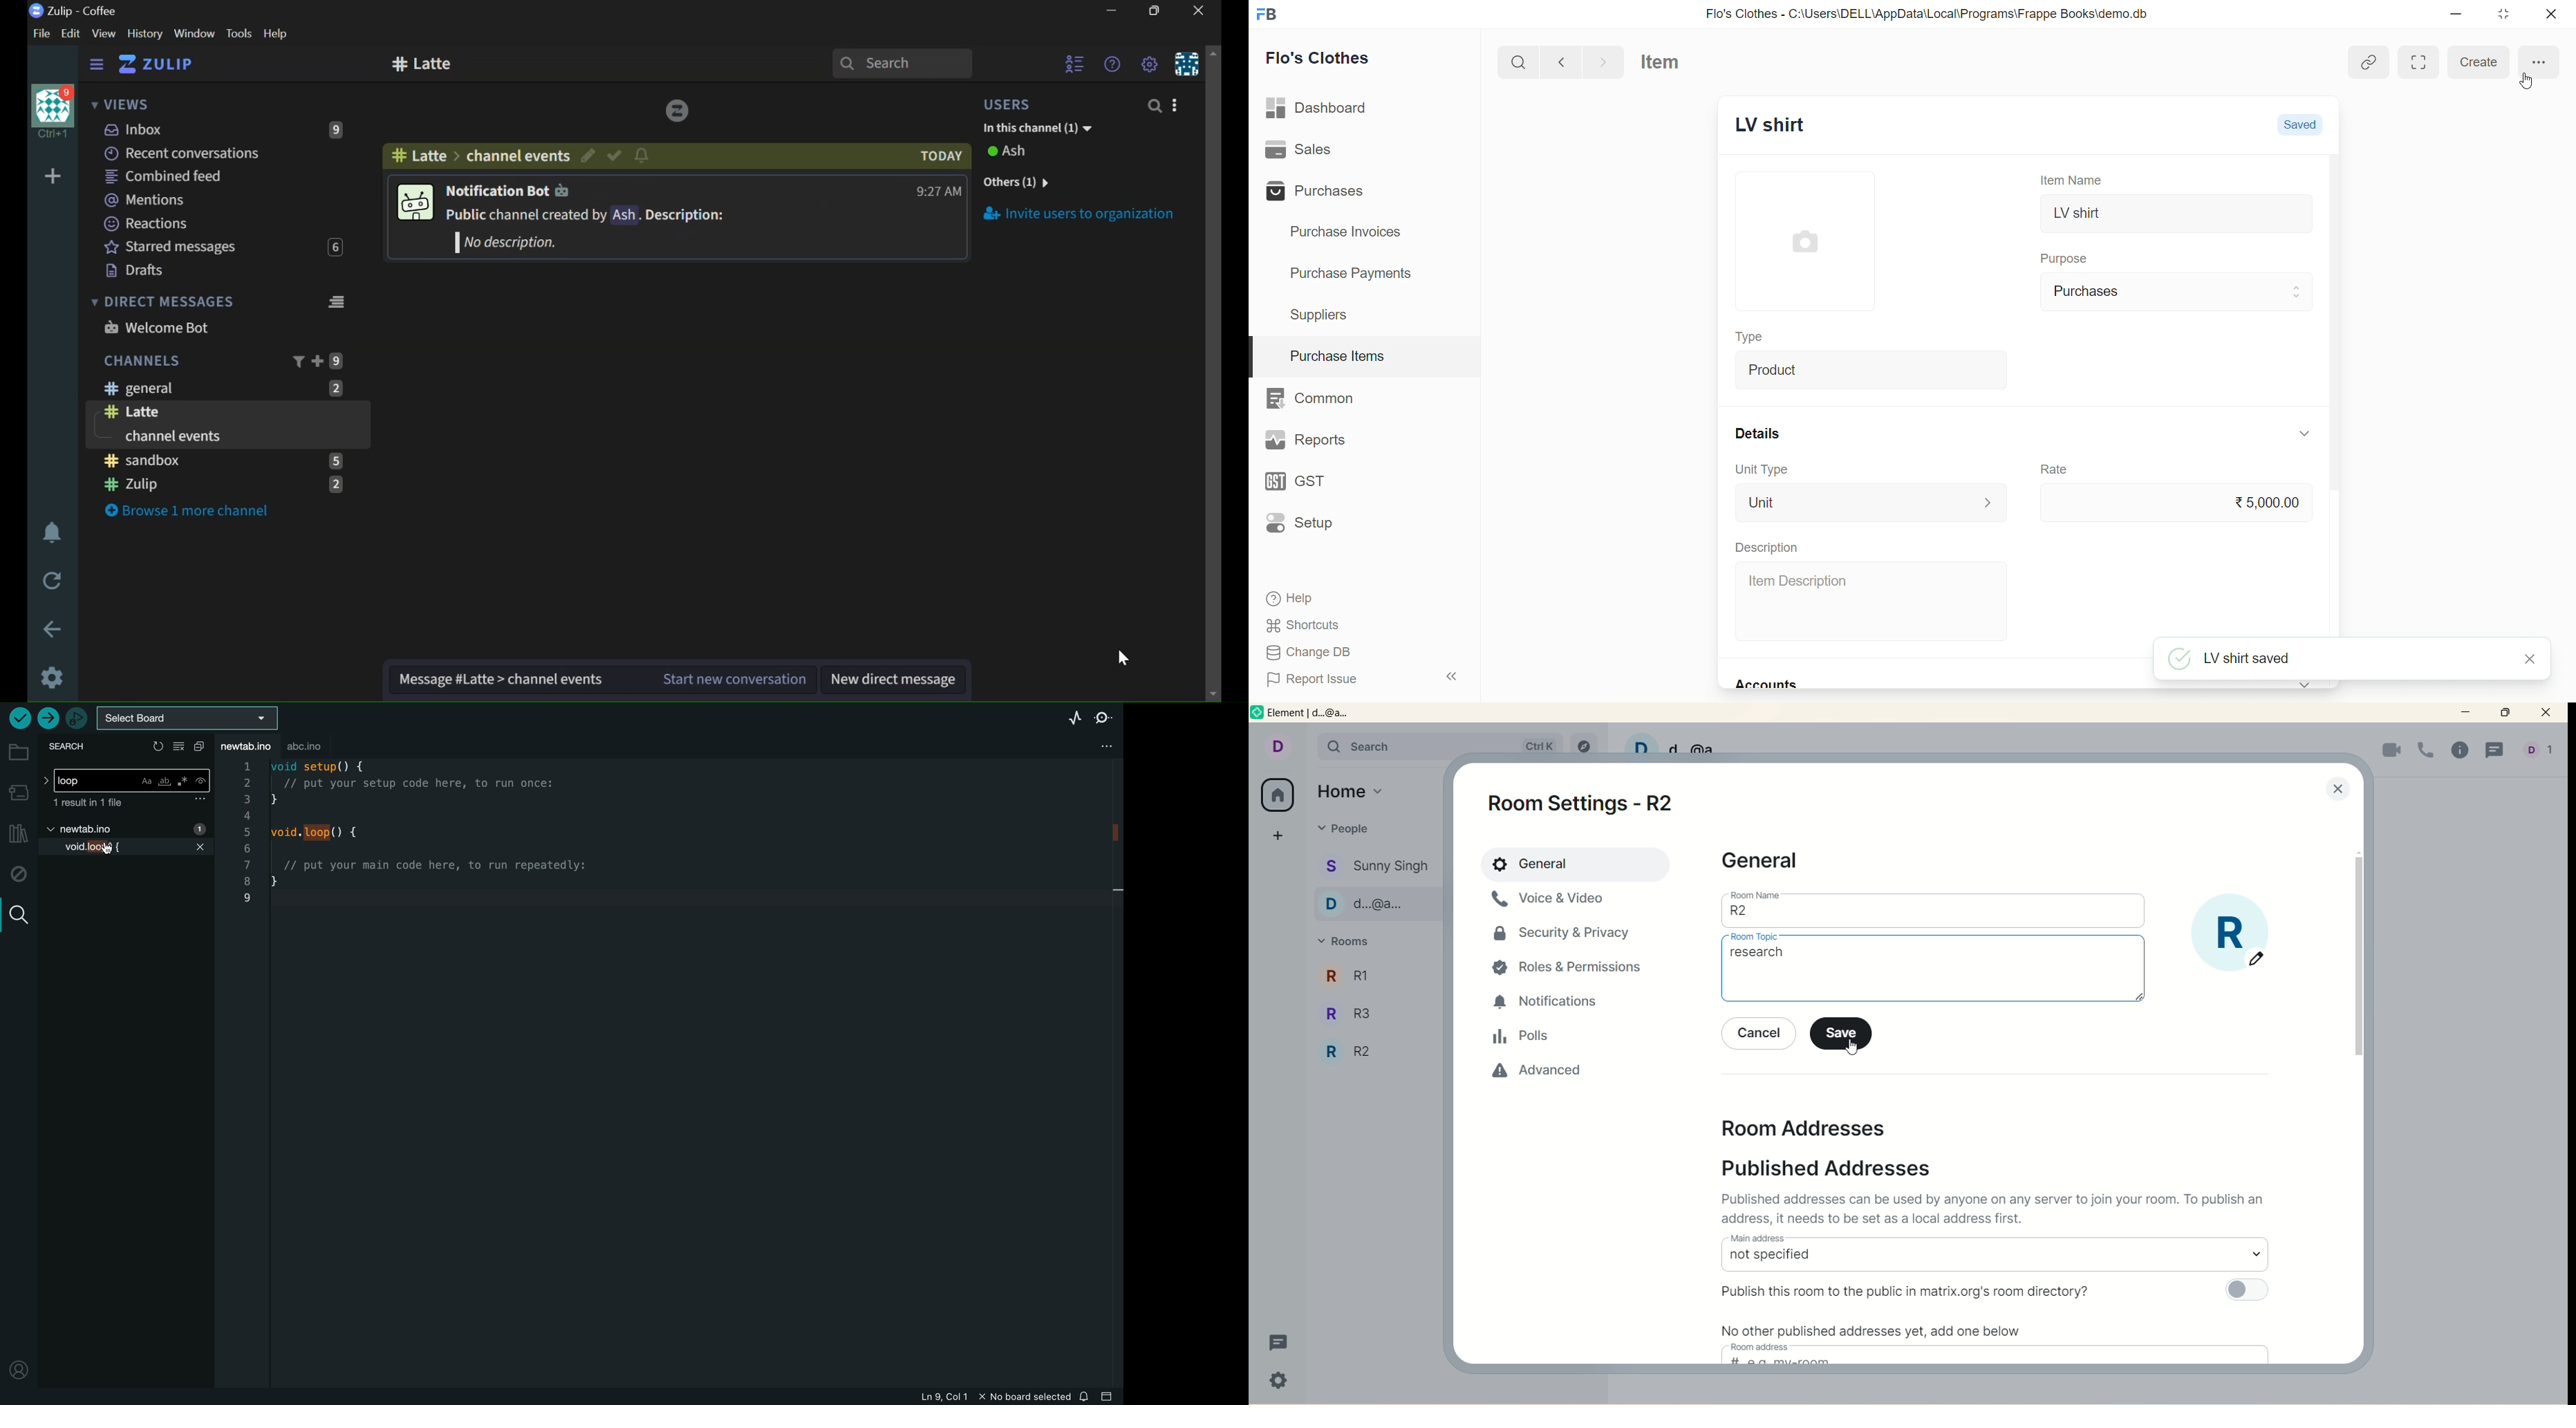 The width and height of the screenshot is (2576, 1428). I want to click on threads, so click(2495, 752).